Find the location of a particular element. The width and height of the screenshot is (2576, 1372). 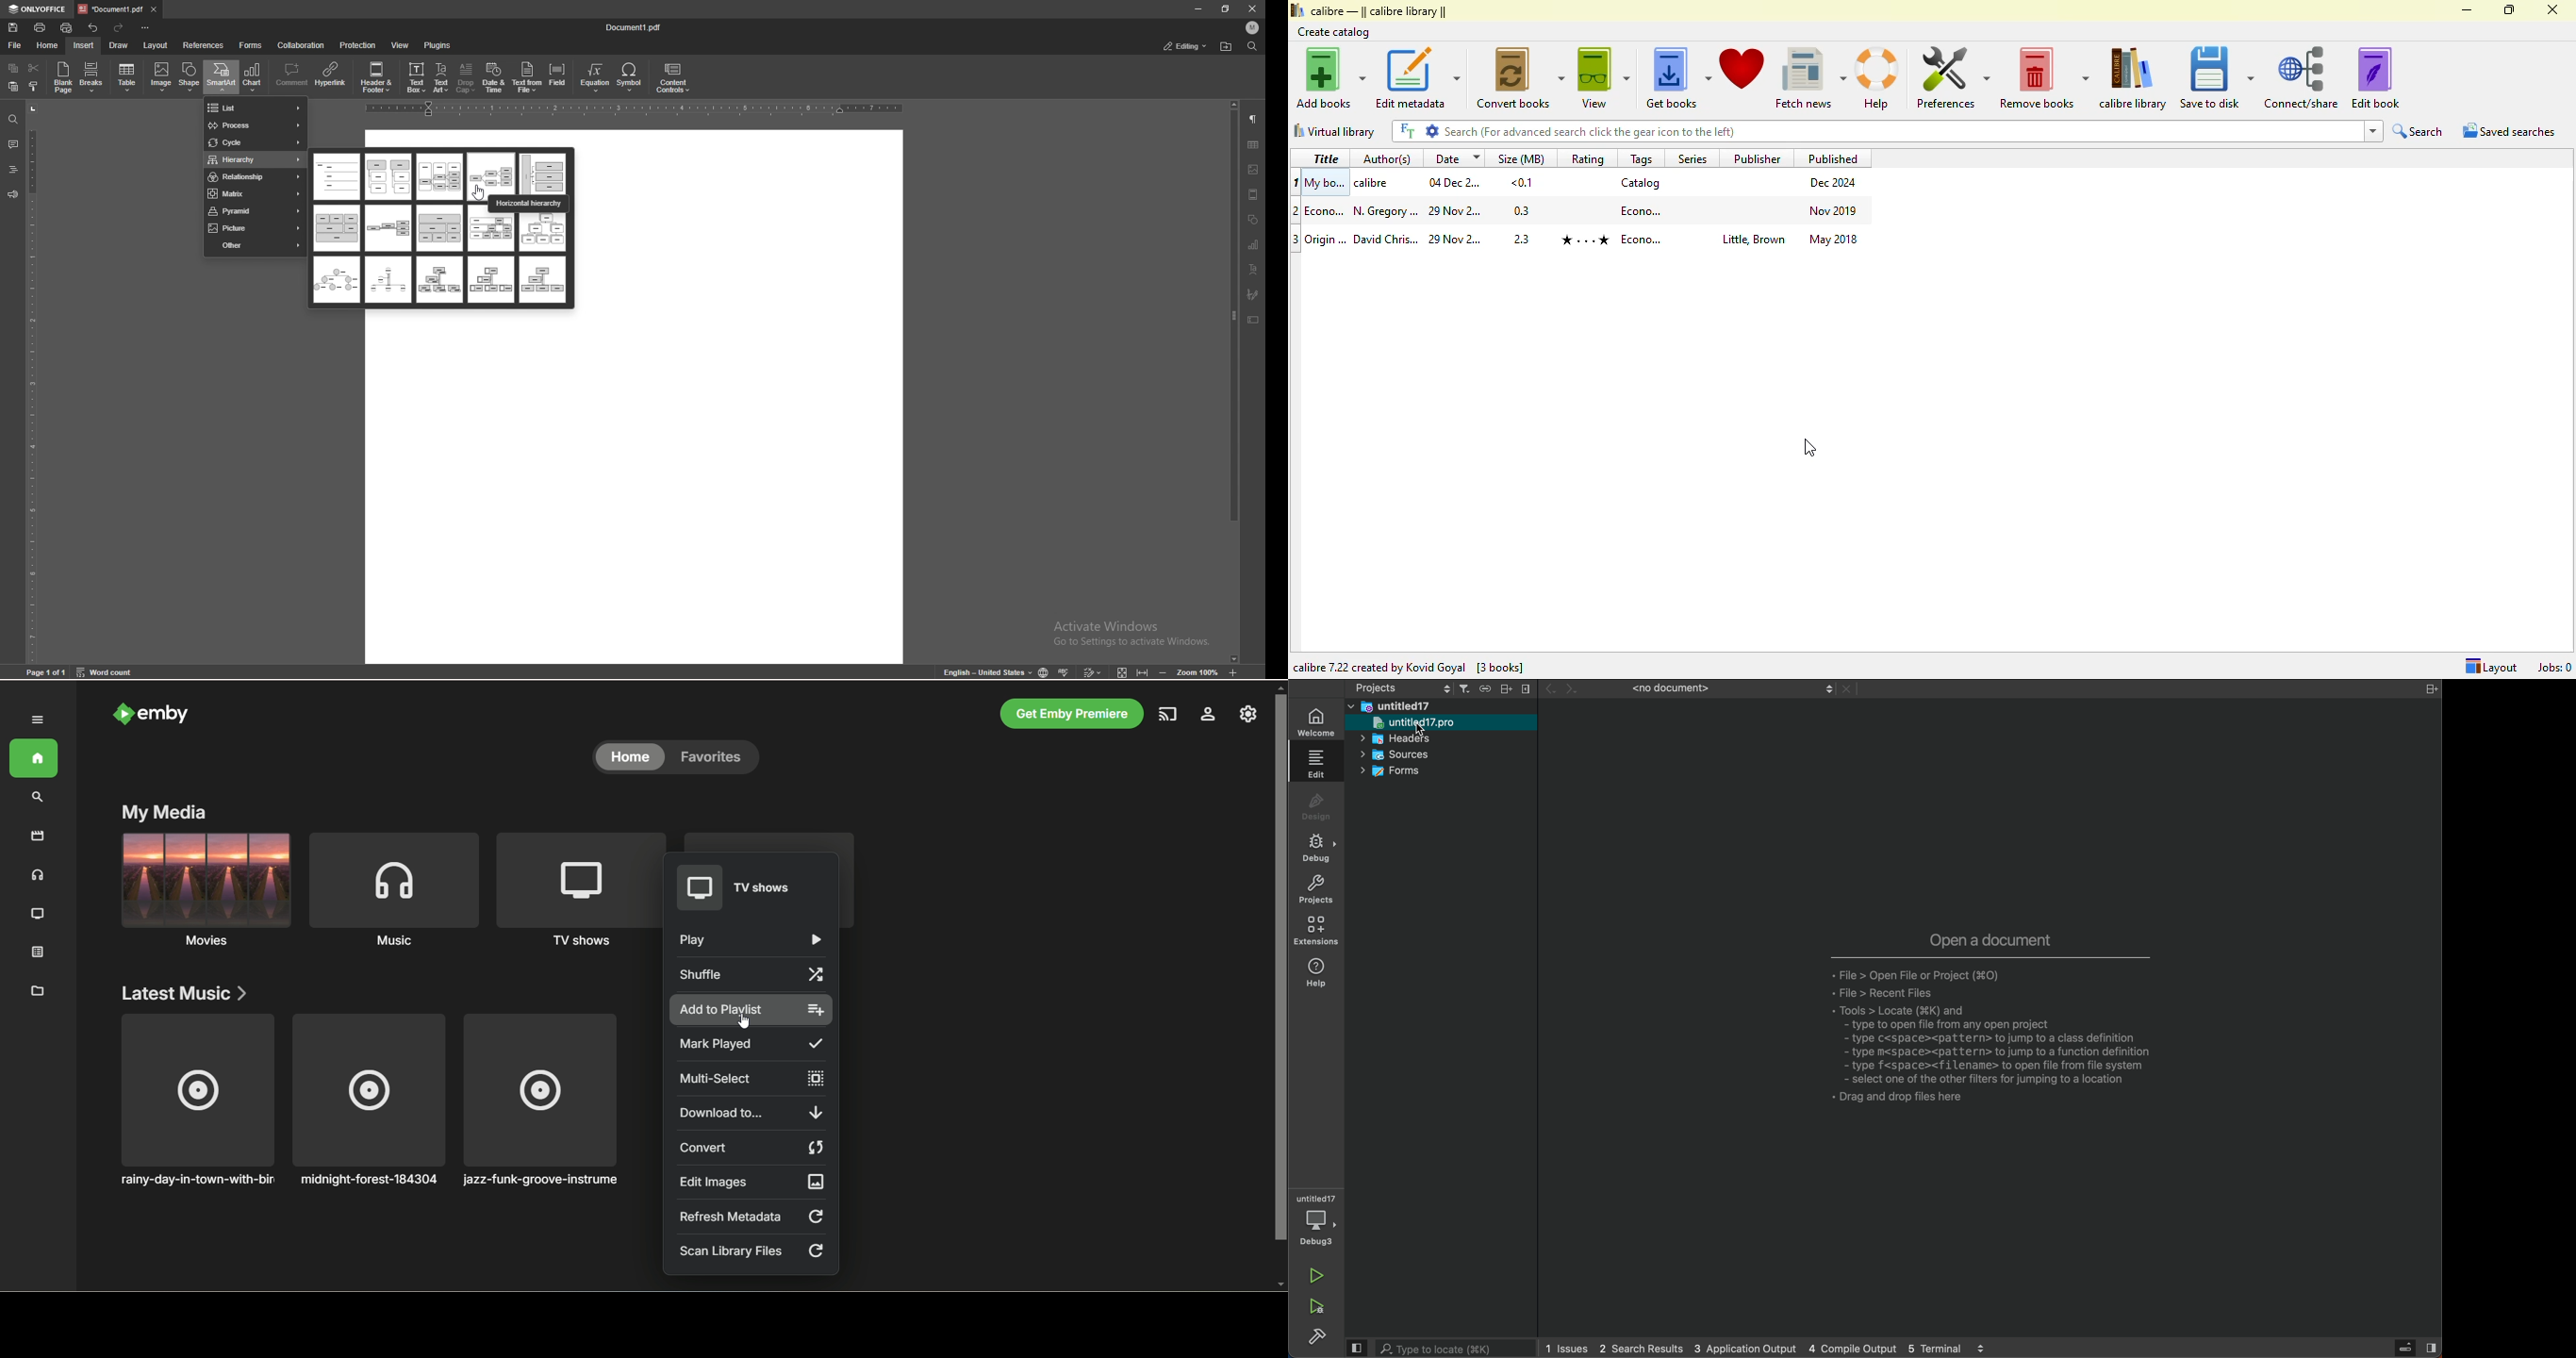

undo is located at coordinates (94, 28).